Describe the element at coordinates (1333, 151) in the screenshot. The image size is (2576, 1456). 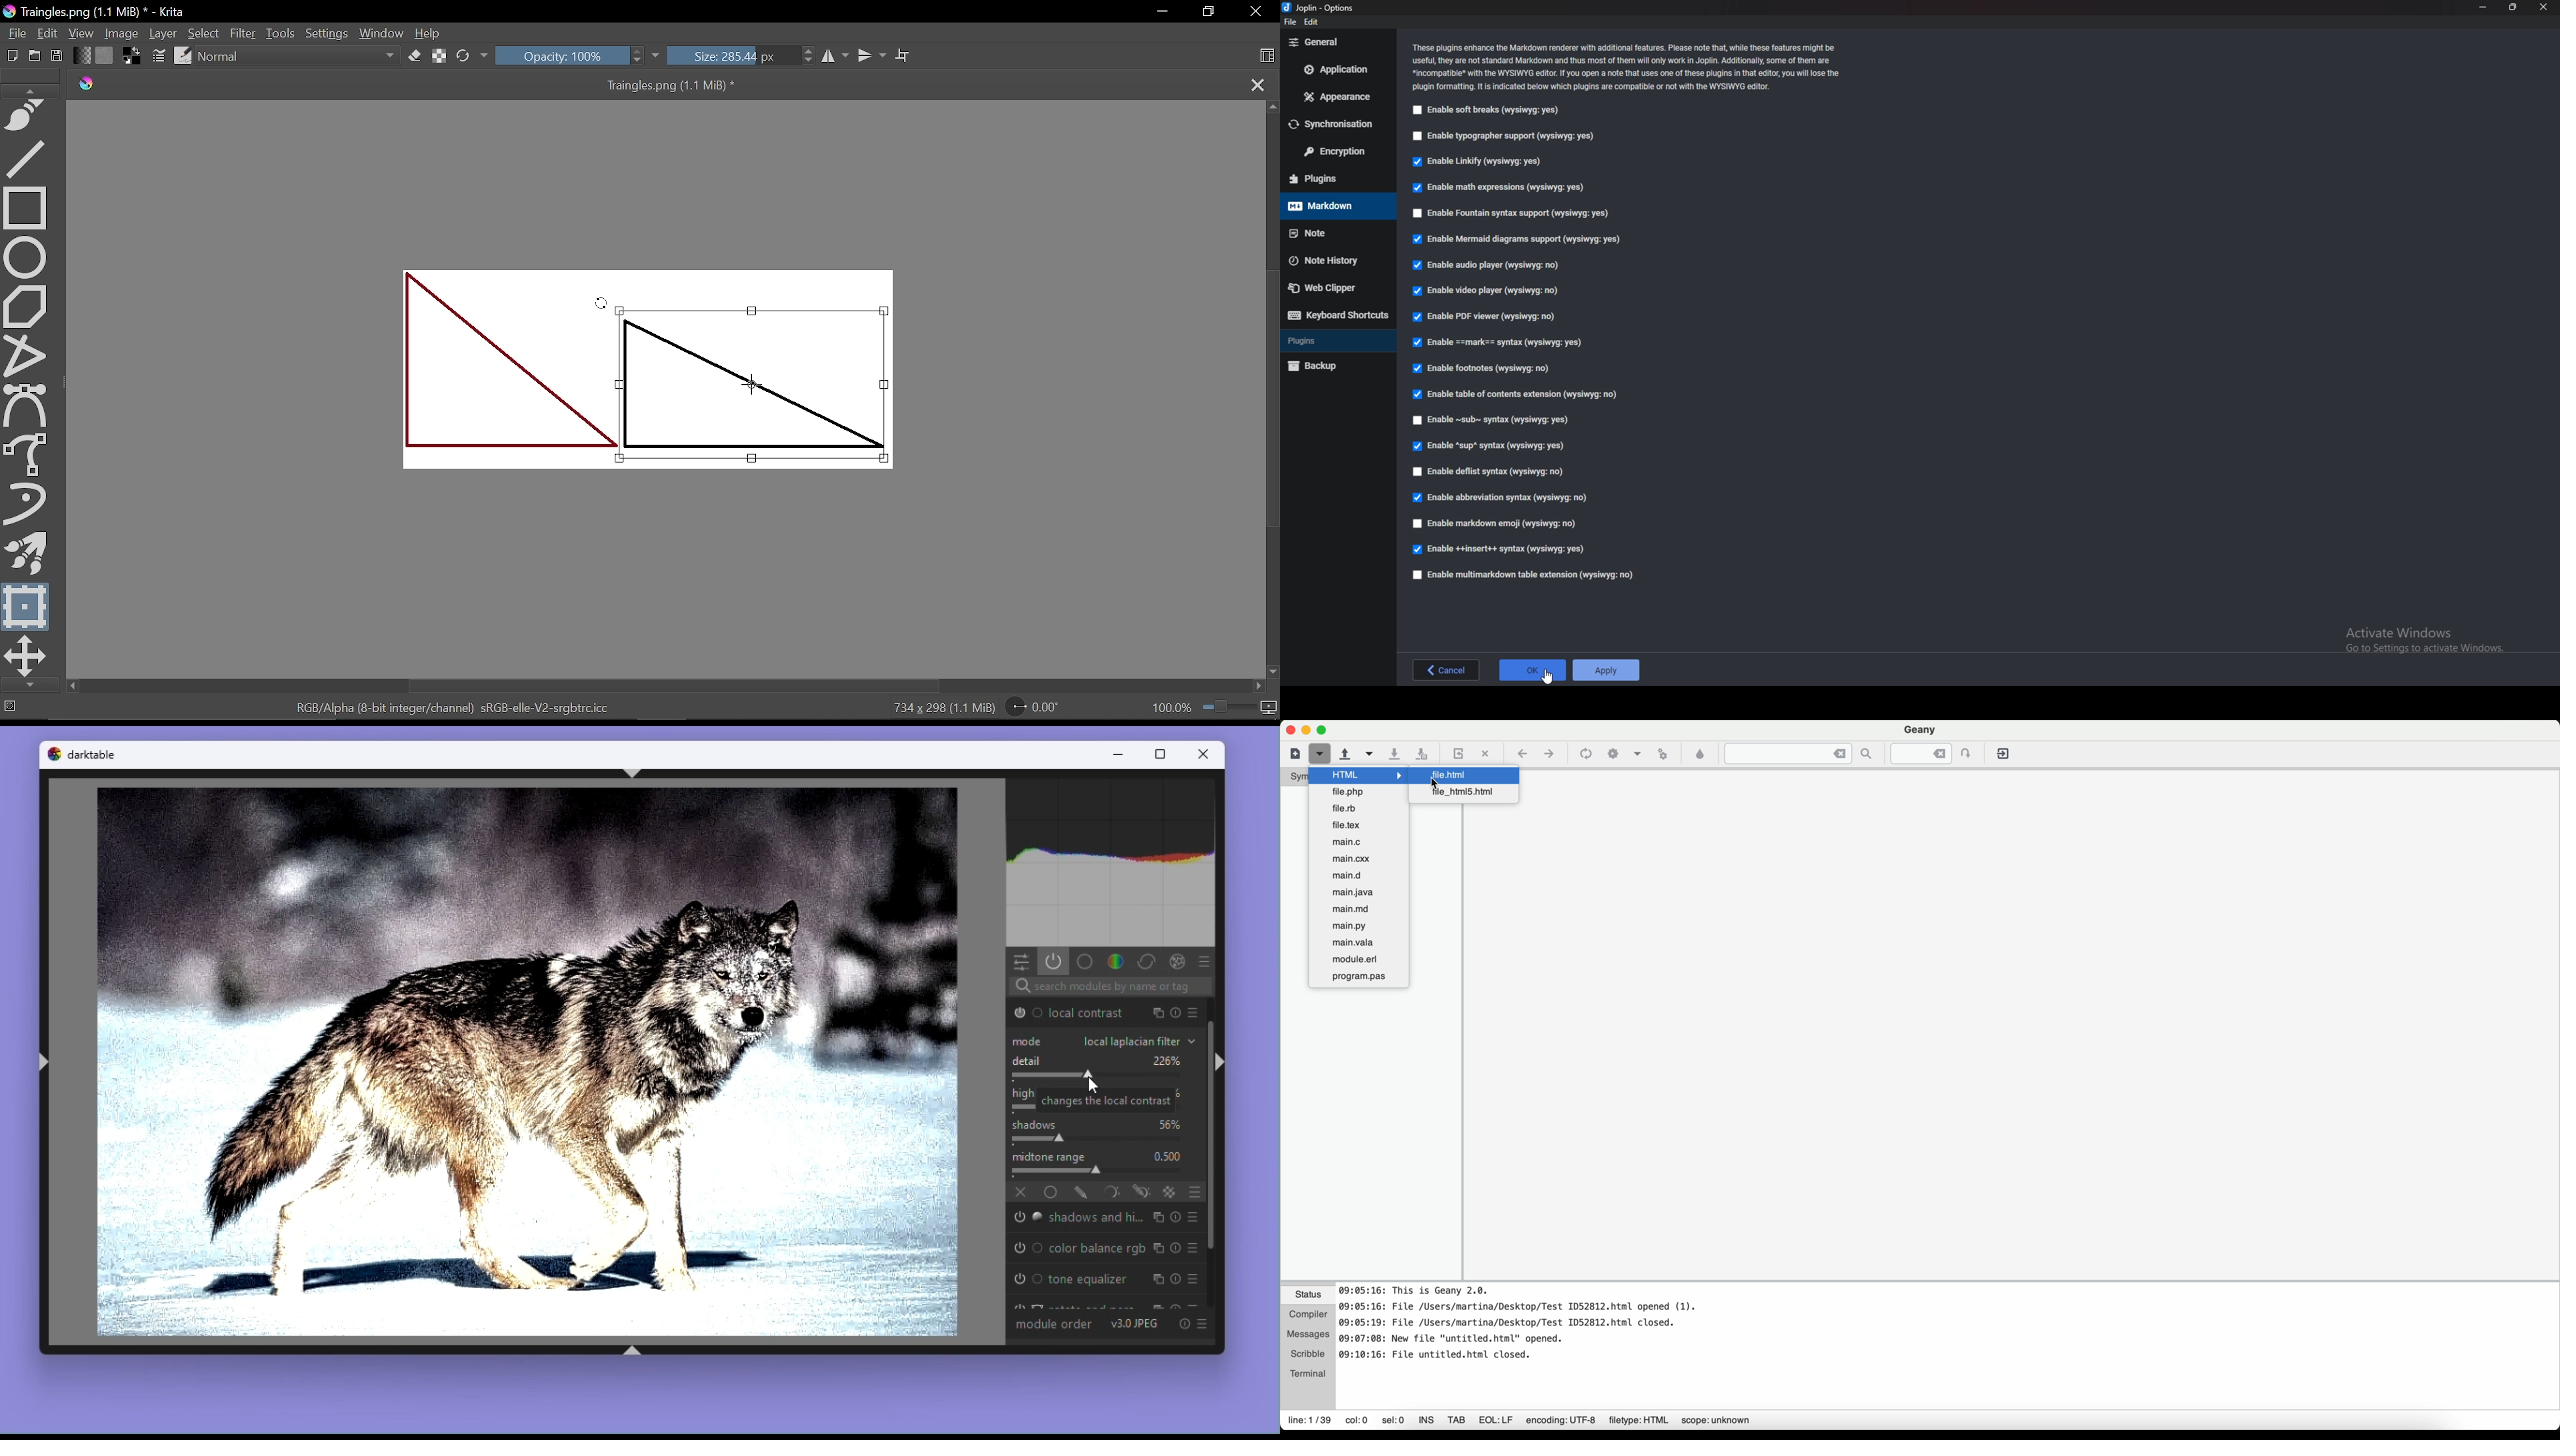
I see `encryption` at that location.